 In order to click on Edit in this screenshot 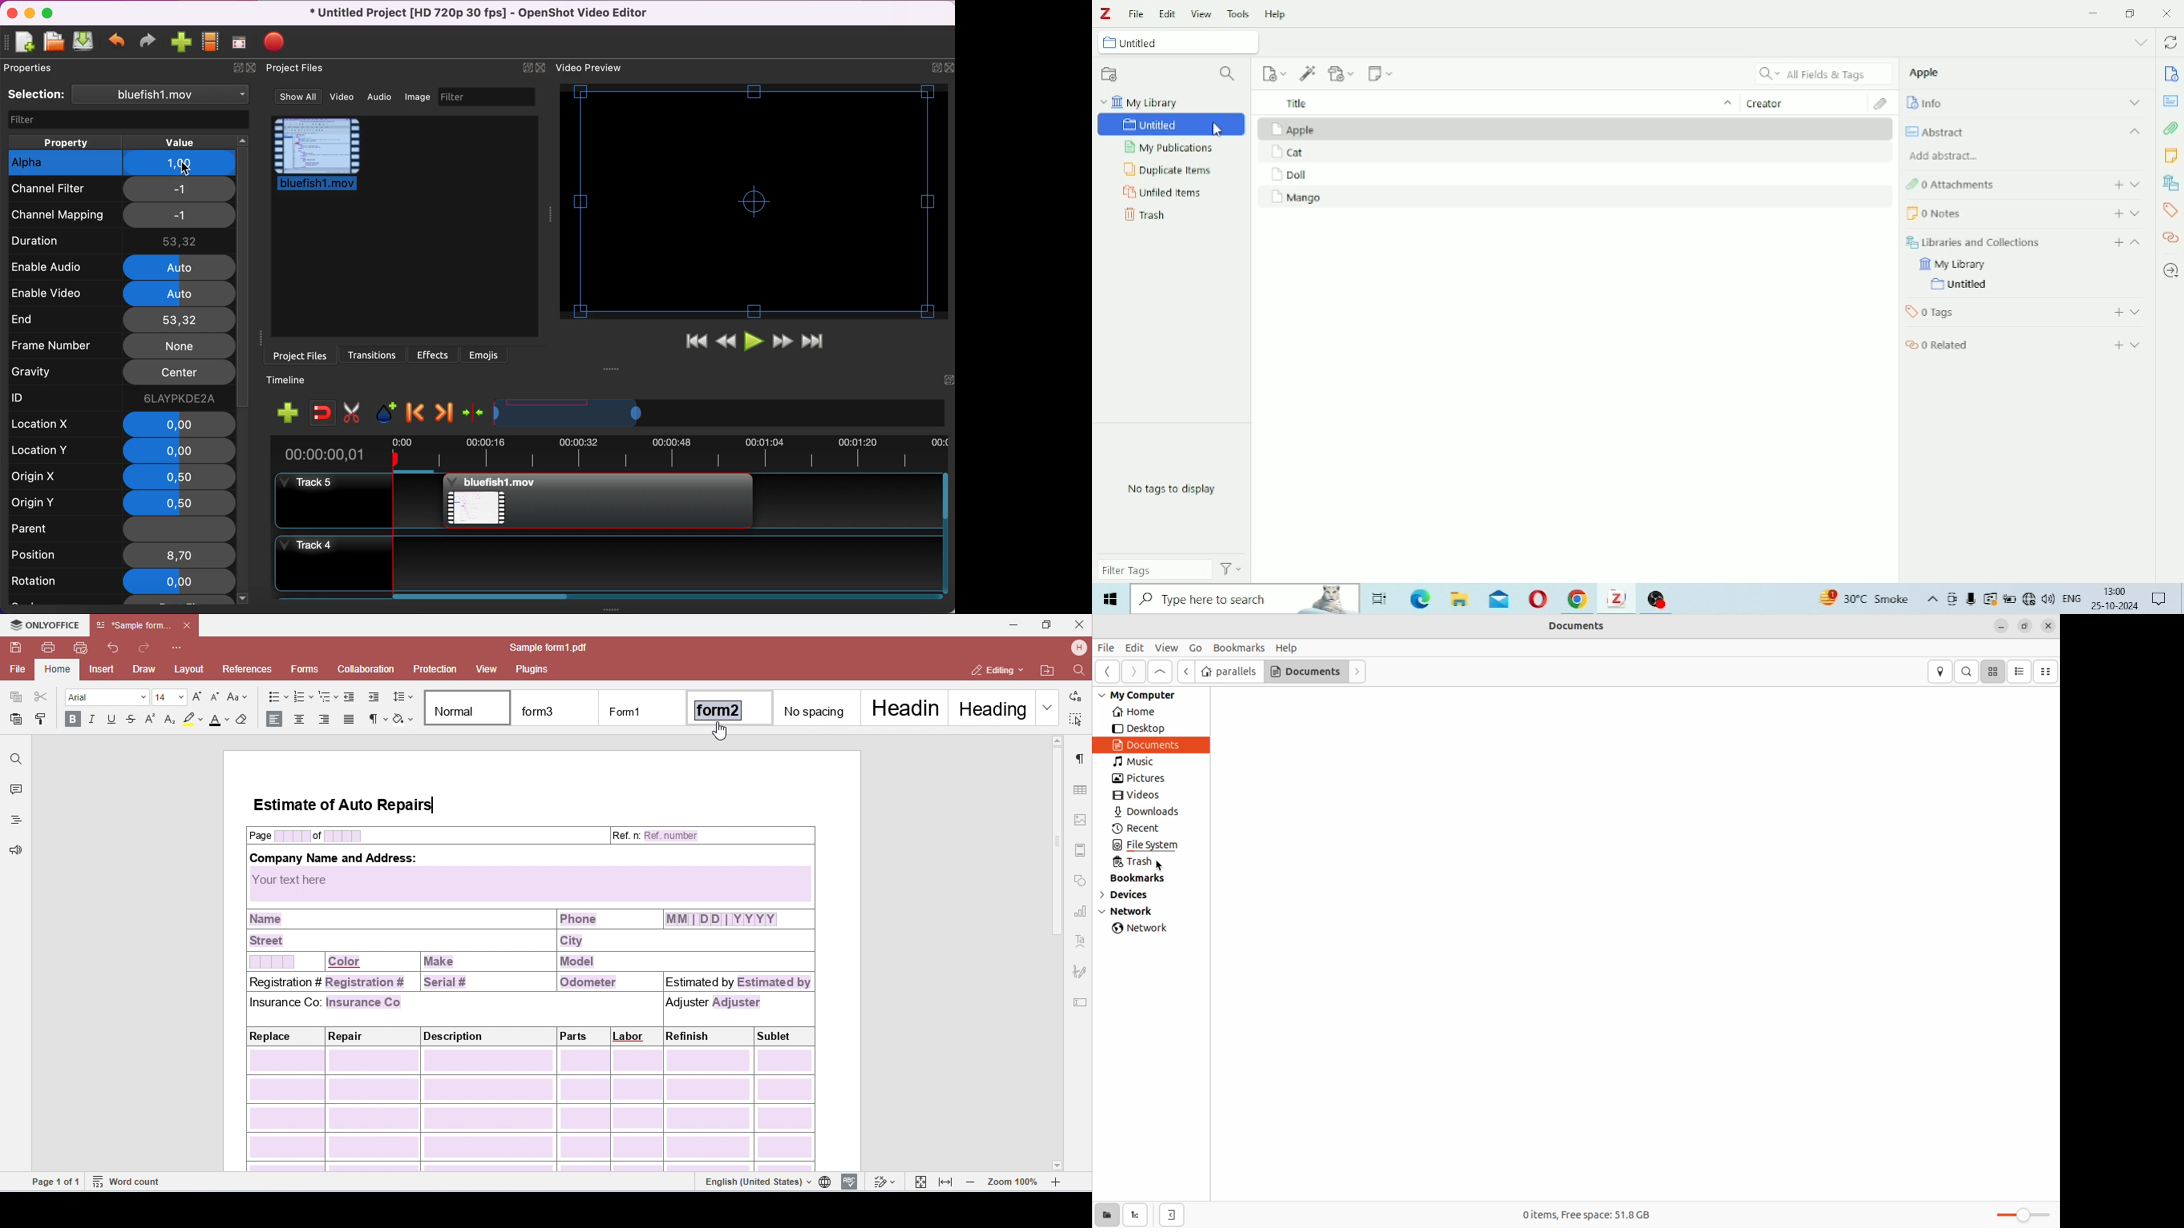, I will do `click(1135, 647)`.